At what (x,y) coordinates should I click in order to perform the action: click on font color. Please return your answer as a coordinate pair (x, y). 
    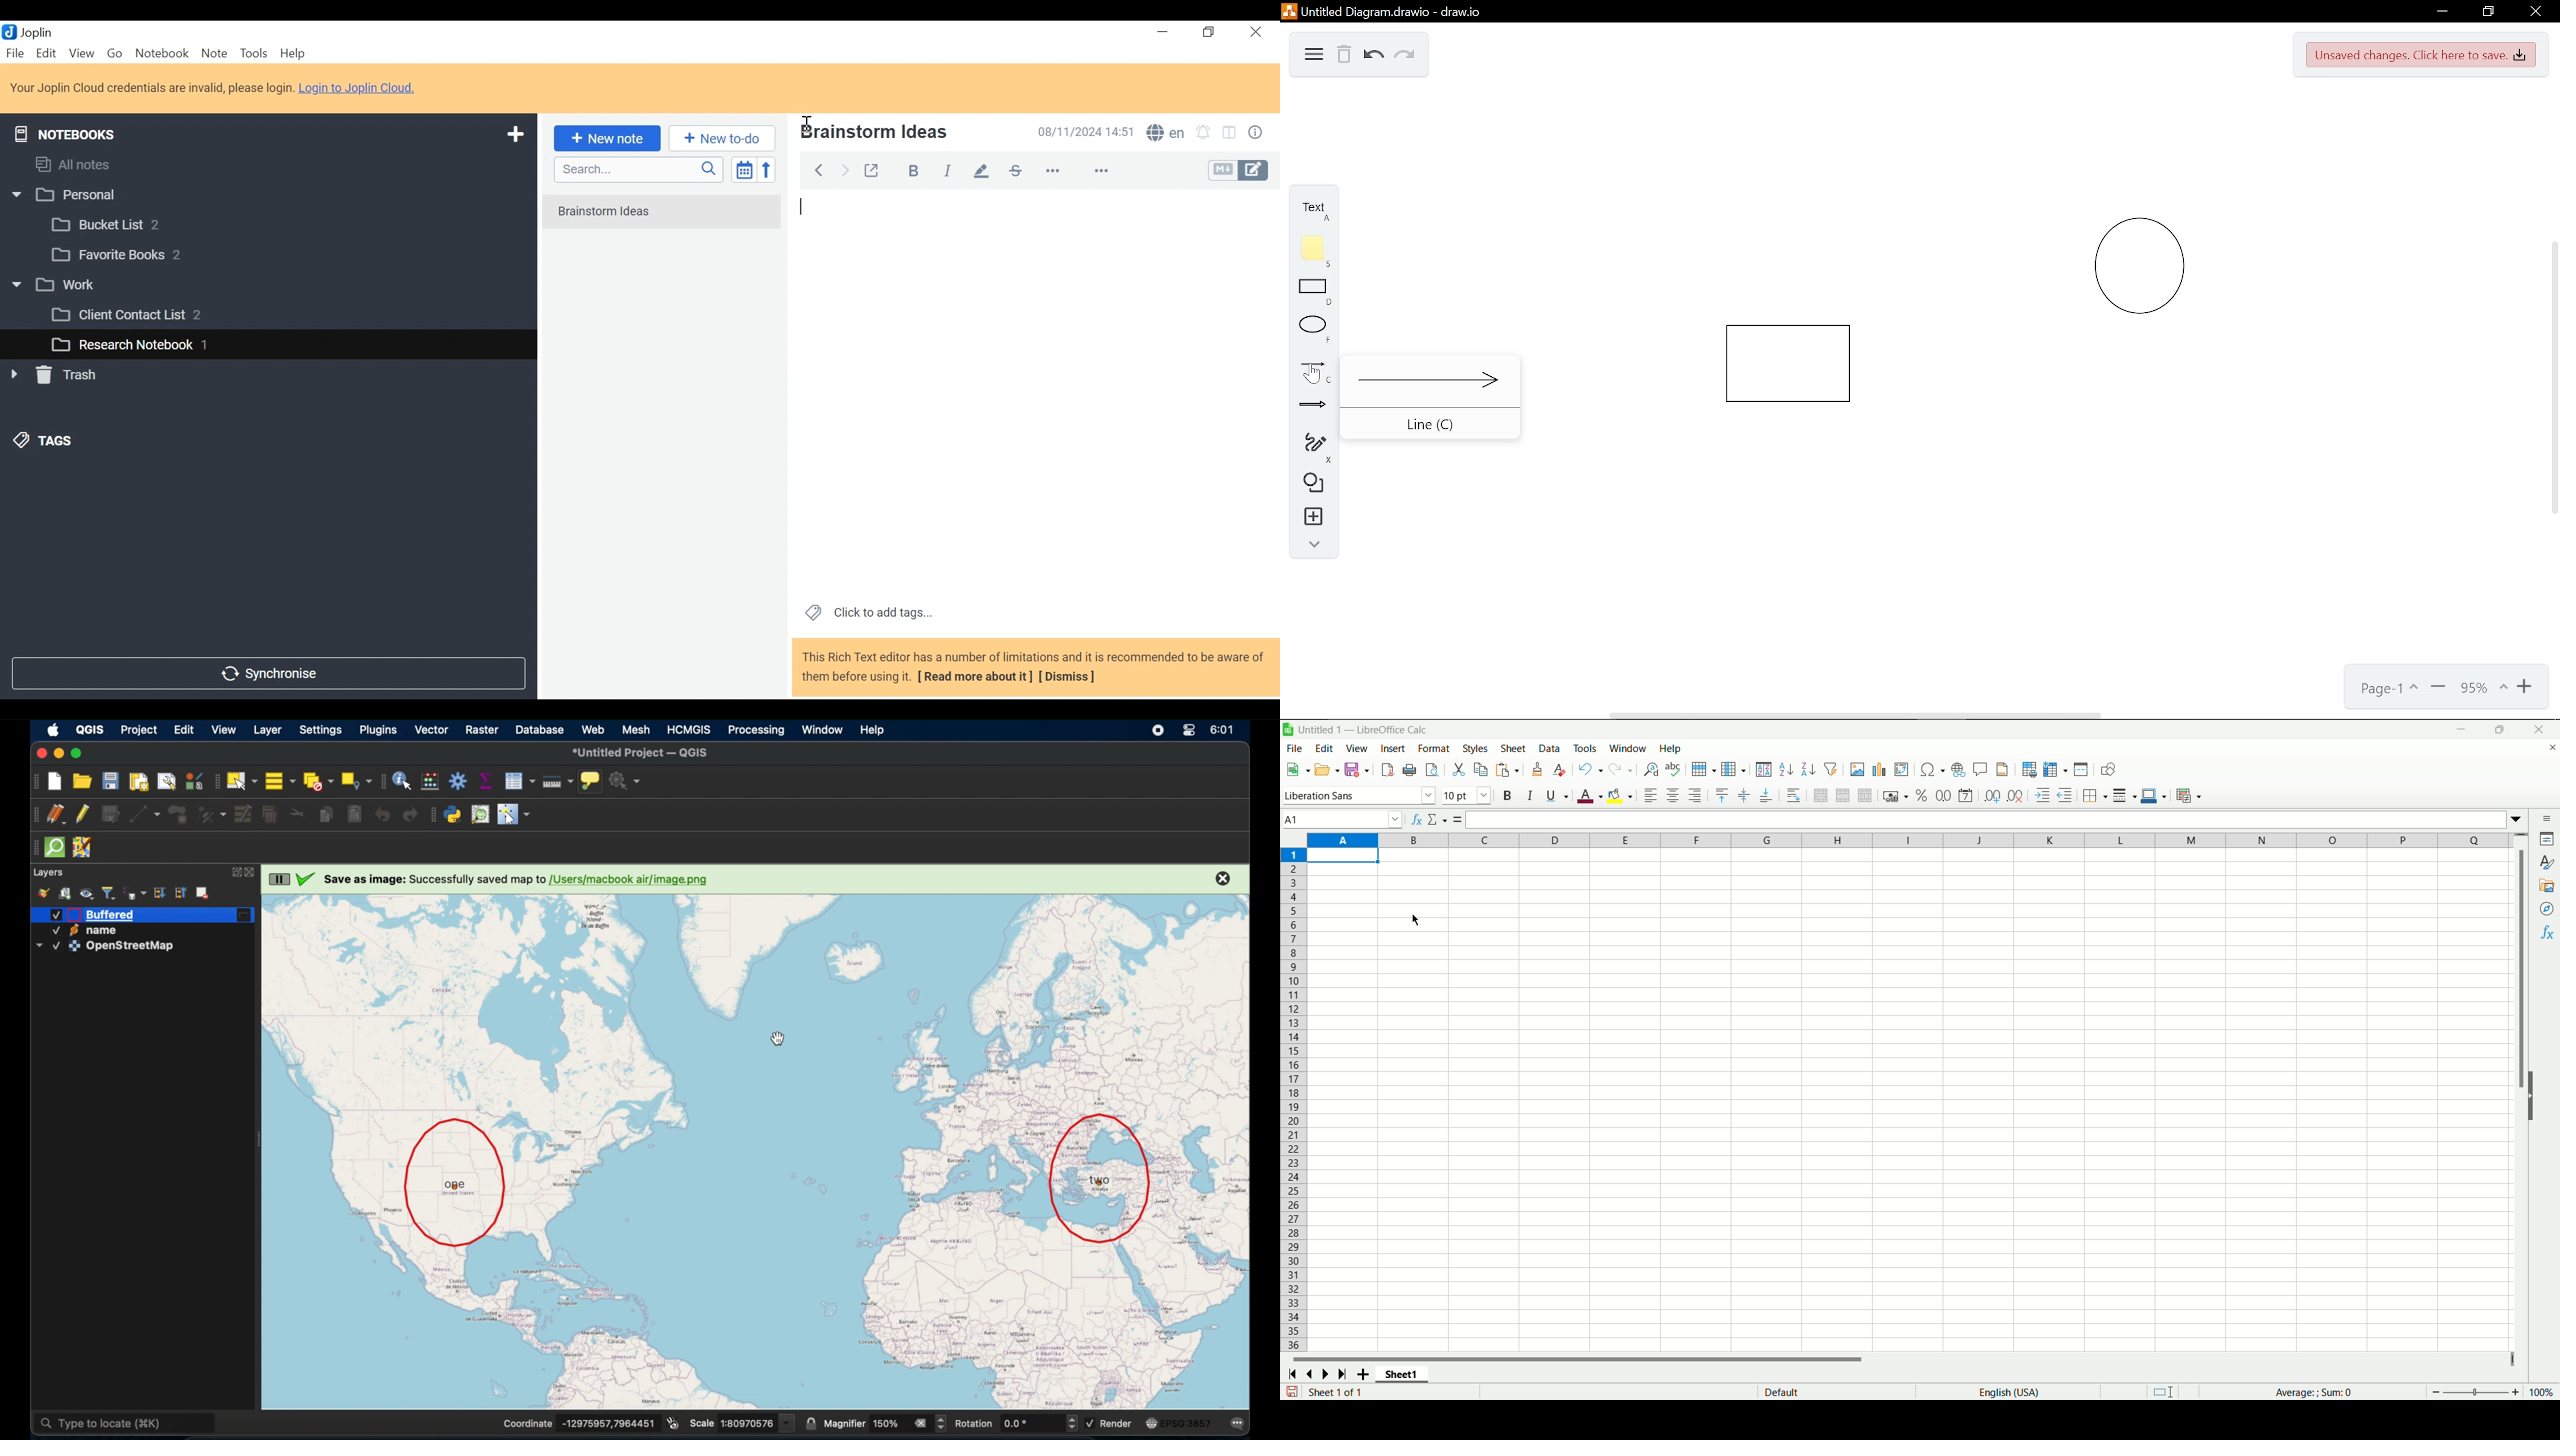
    Looking at the image, I should click on (1589, 797).